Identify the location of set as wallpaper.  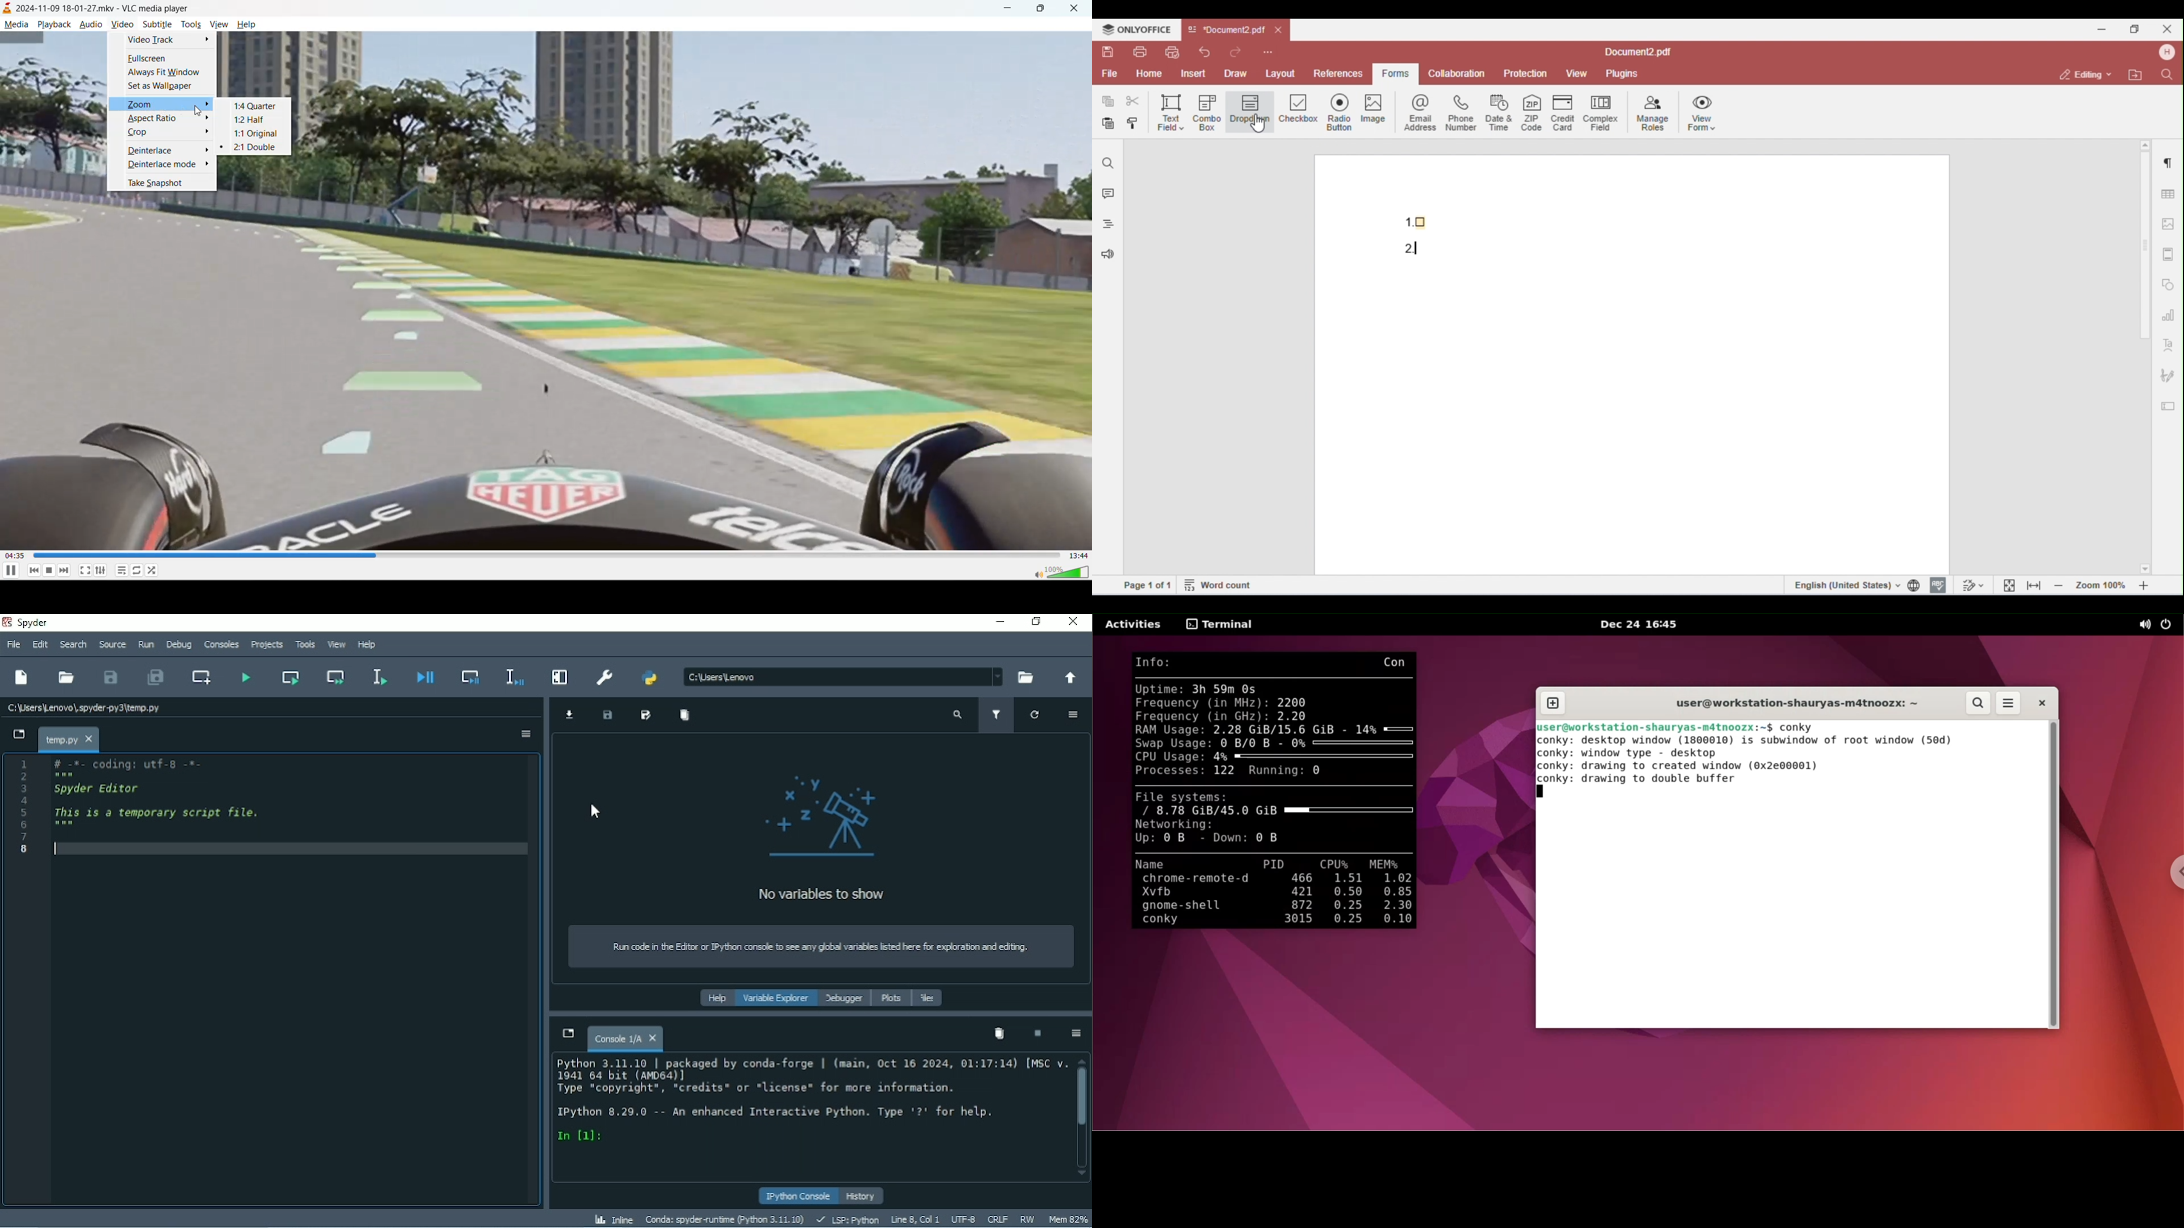
(160, 87).